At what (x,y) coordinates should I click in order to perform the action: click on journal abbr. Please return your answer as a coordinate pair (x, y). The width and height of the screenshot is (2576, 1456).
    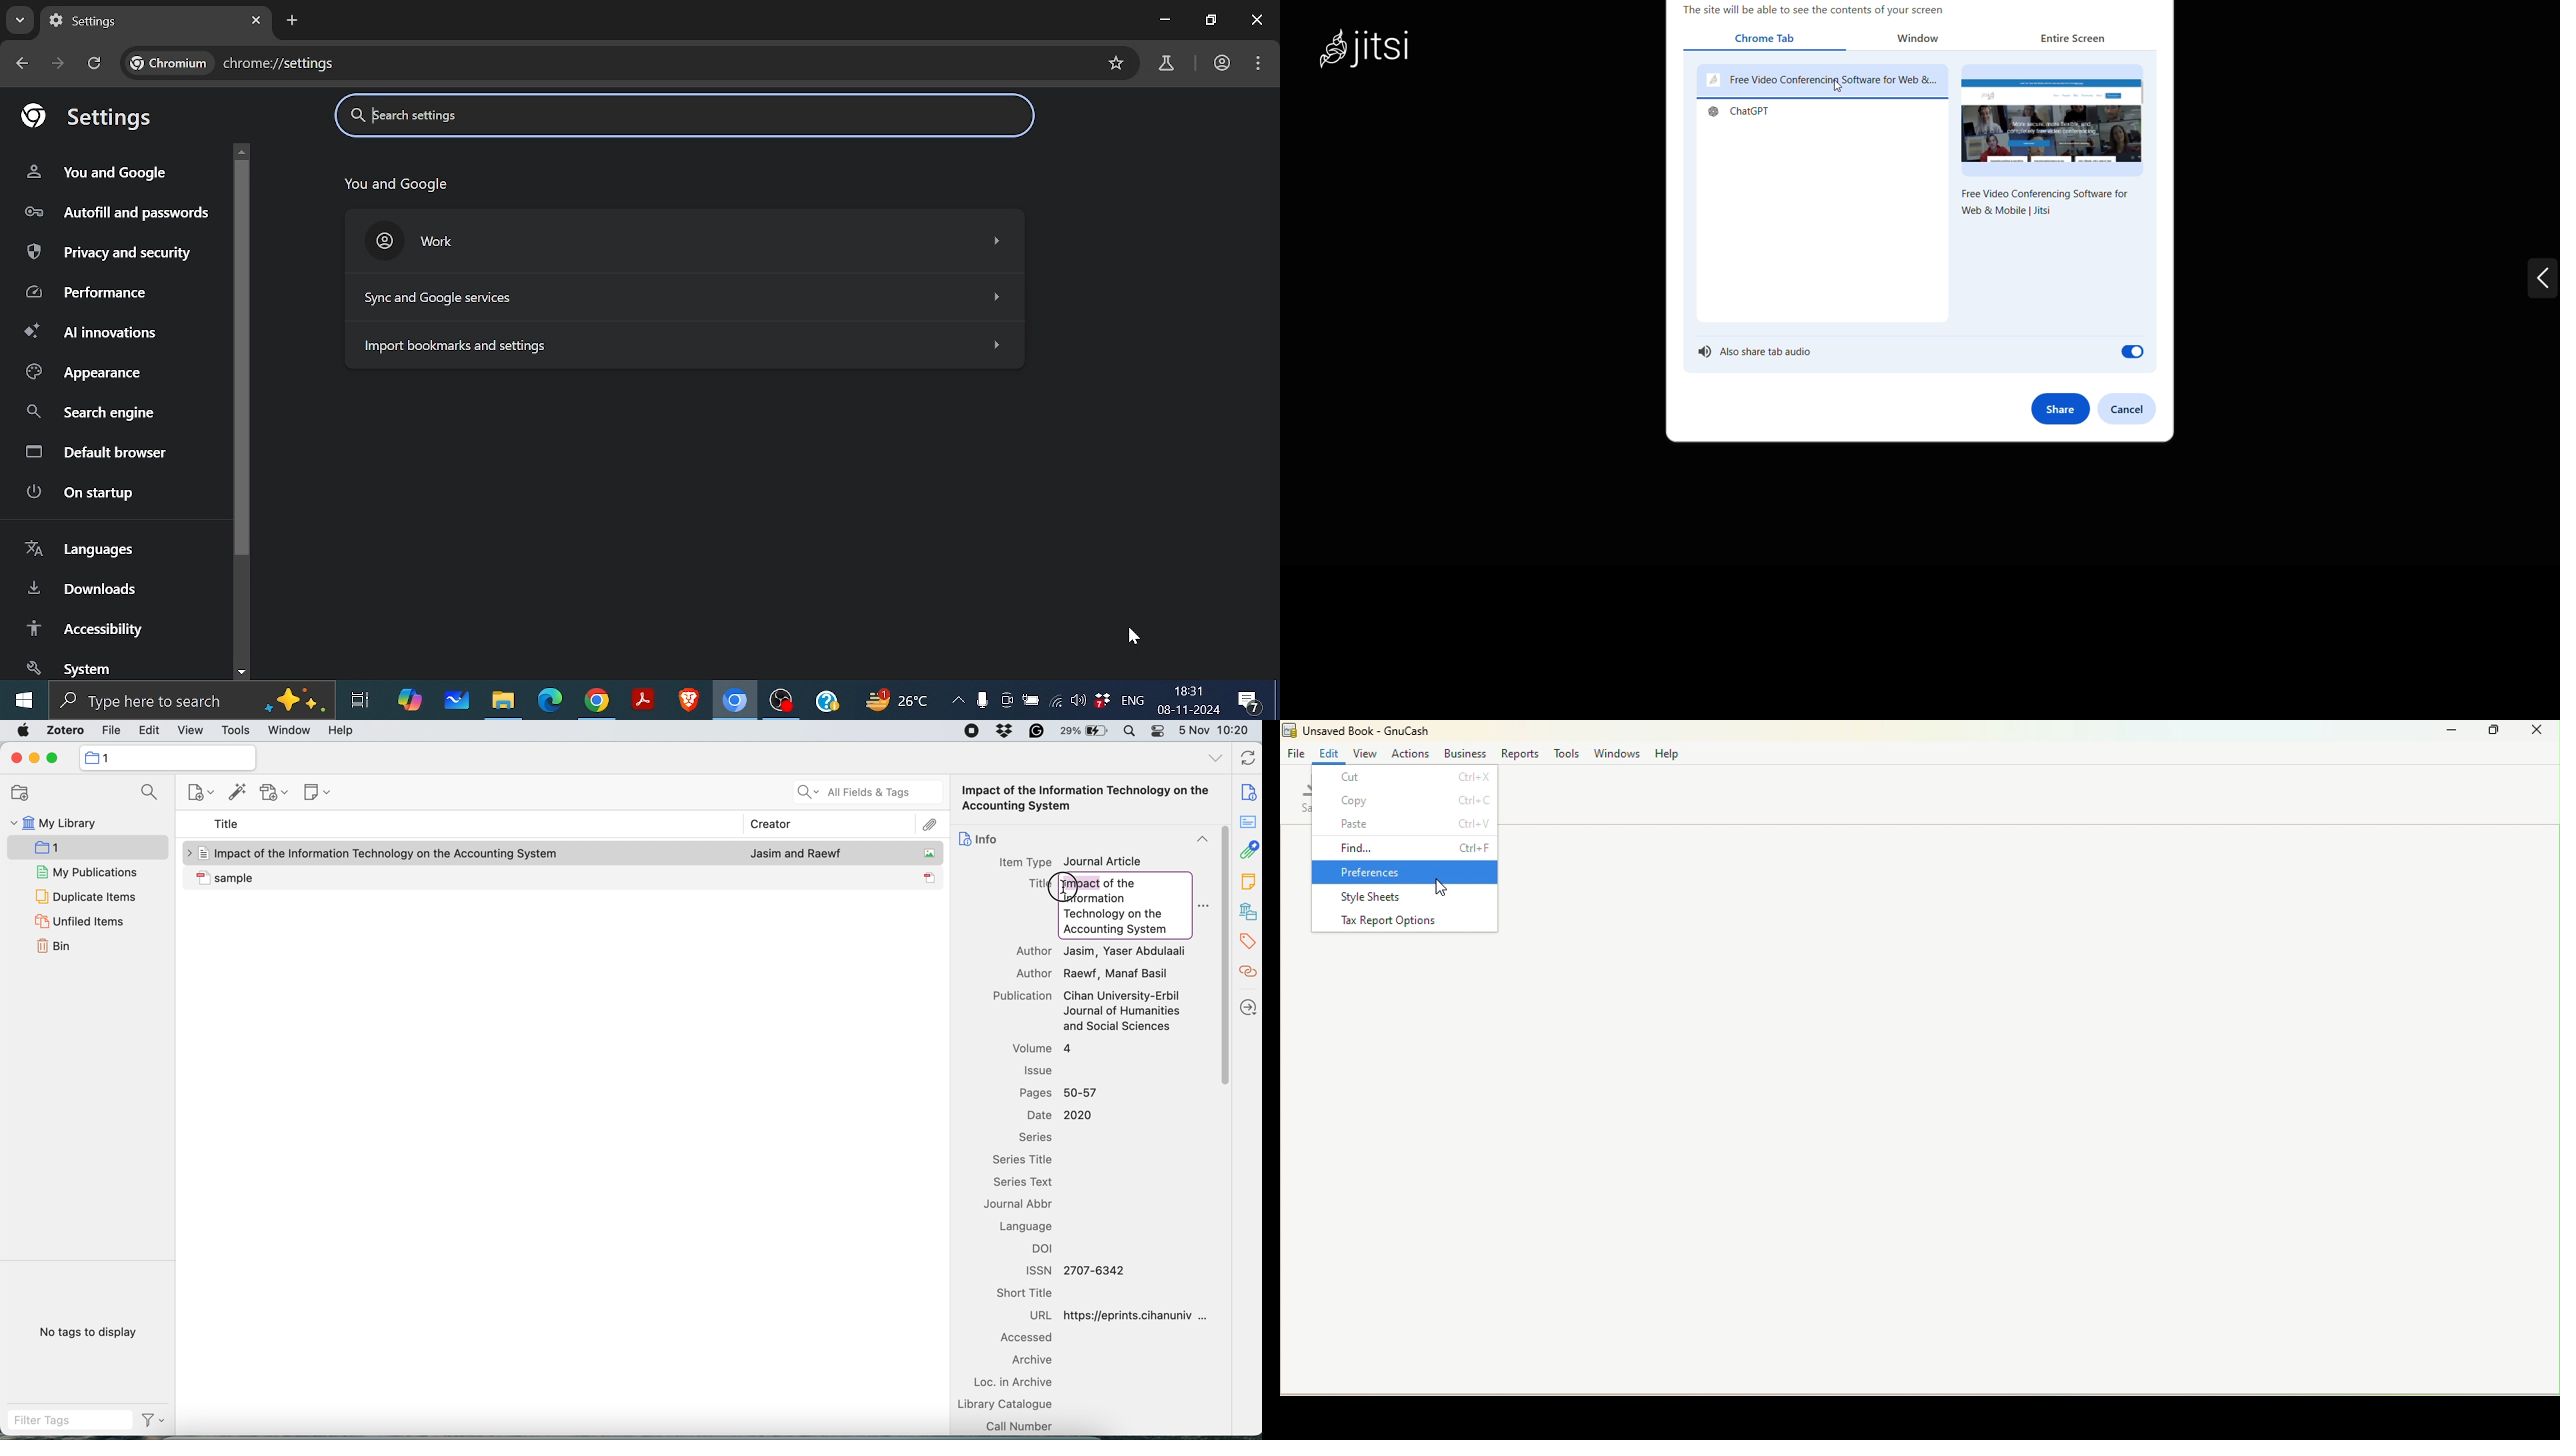
    Looking at the image, I should click on (1024, 1204).